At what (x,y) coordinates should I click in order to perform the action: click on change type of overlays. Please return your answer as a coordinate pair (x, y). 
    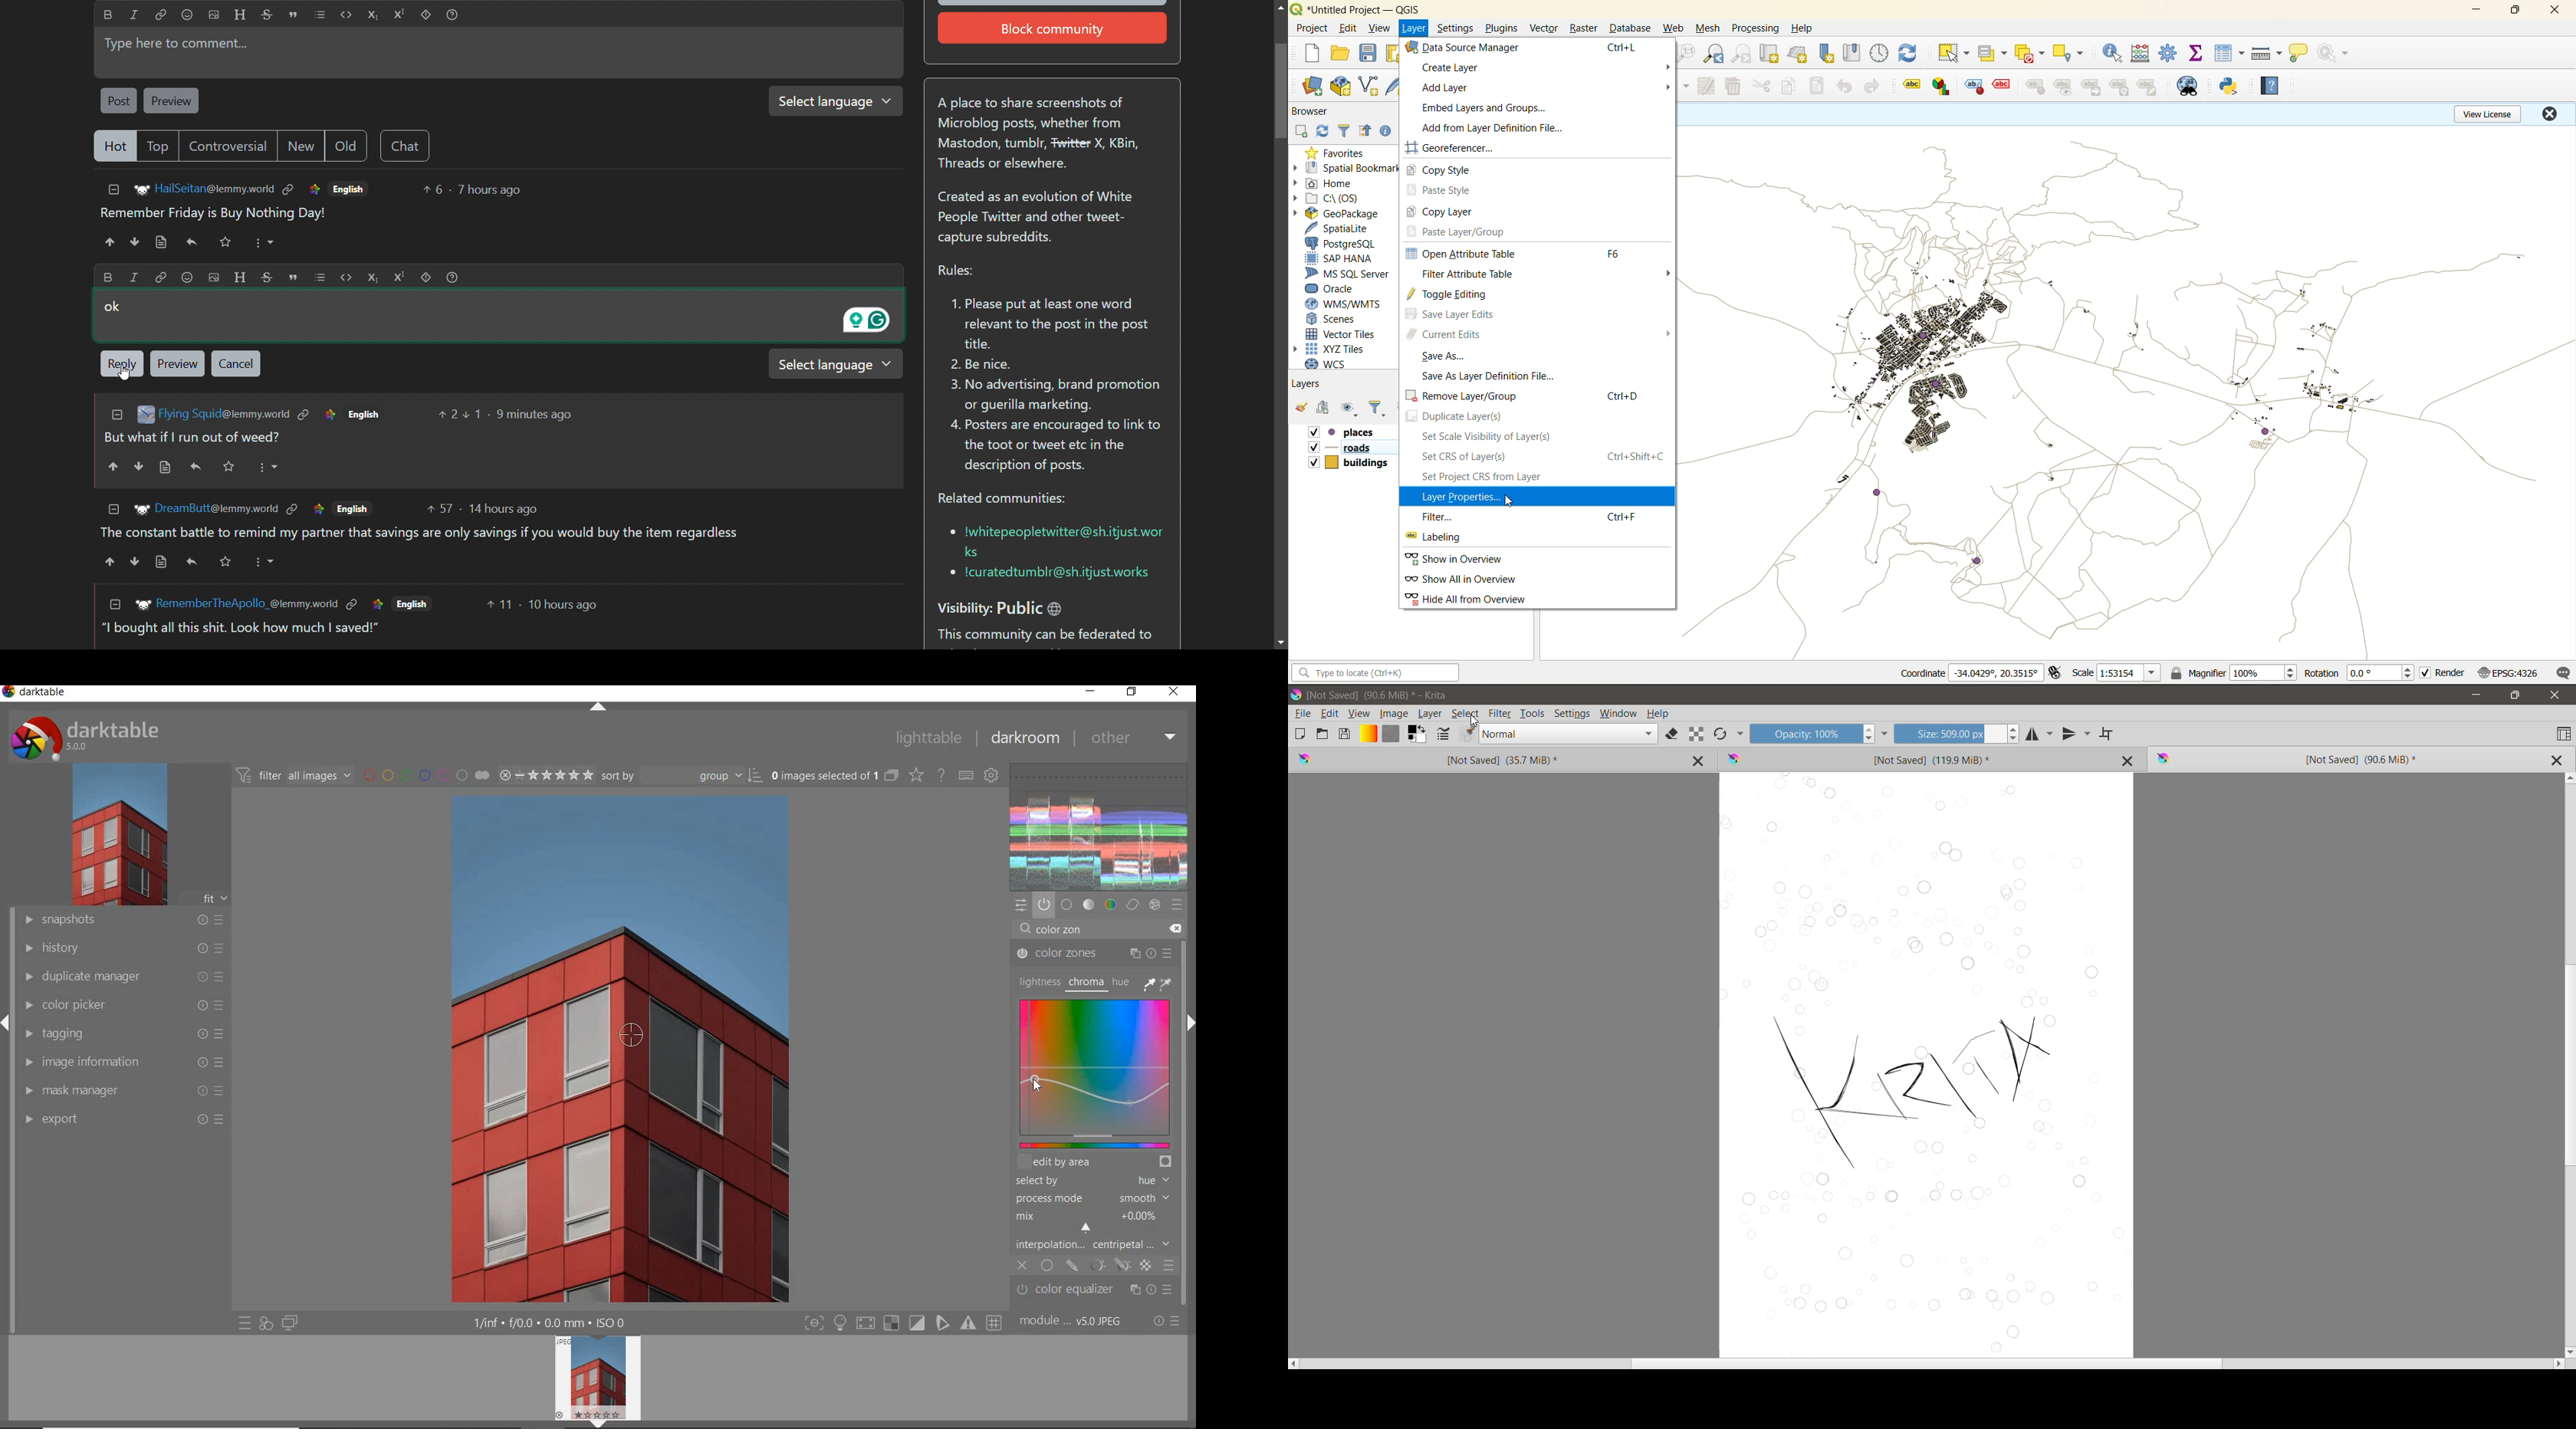
    Looking at the image, I should click on (918, 776).